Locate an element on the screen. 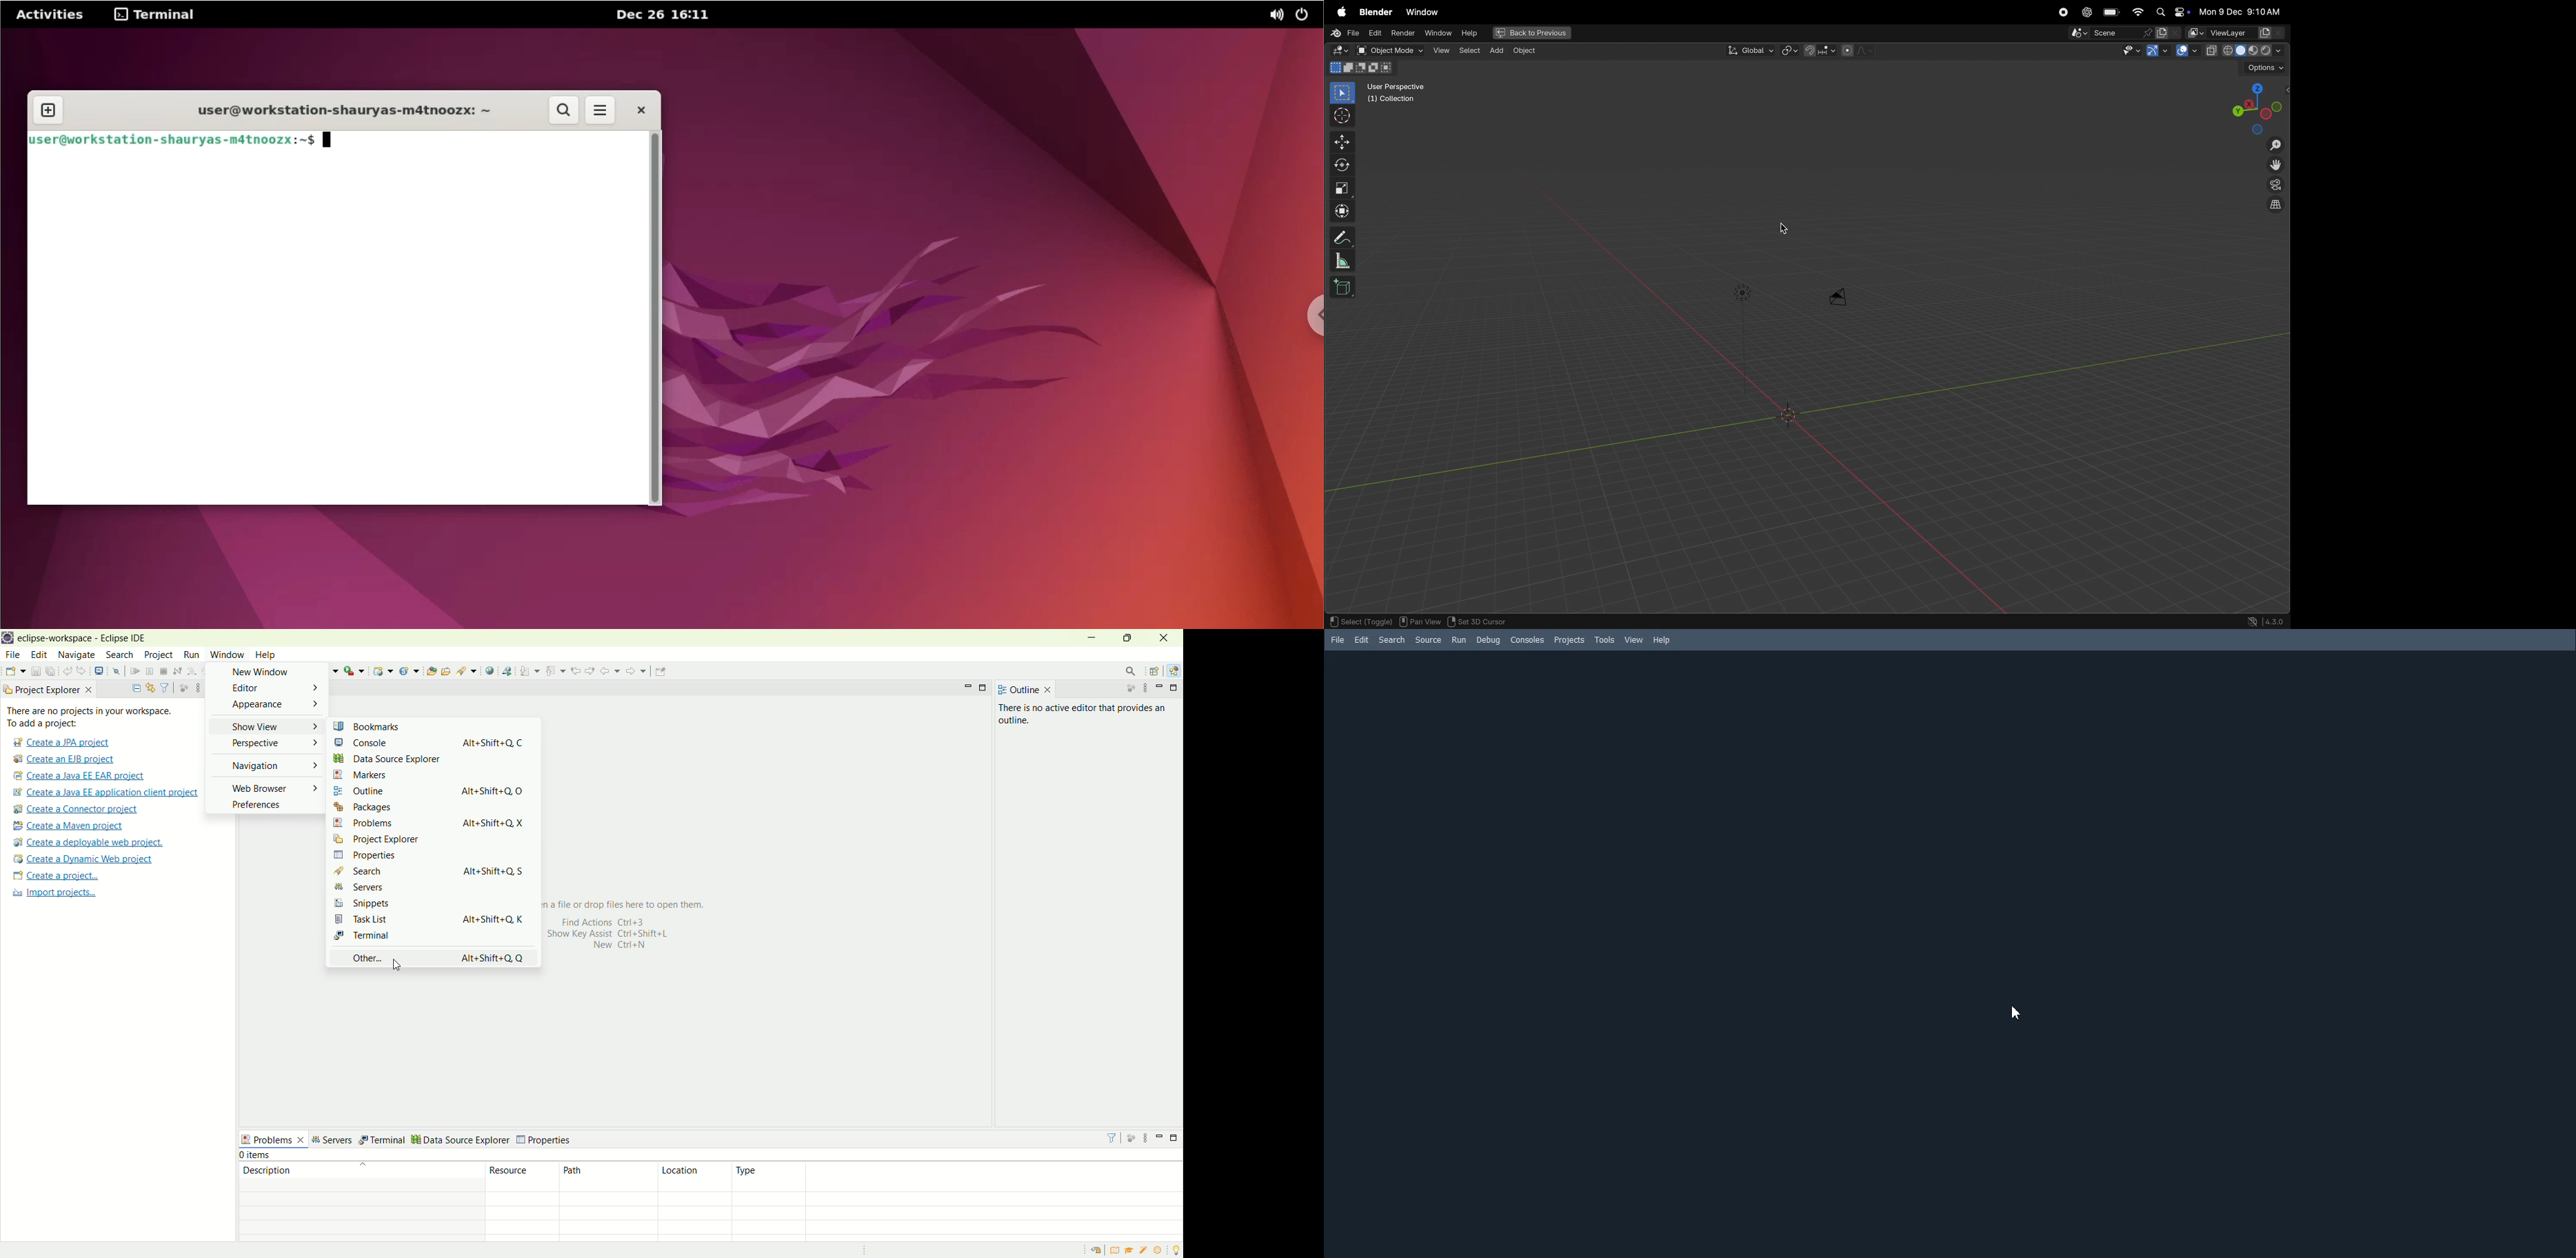 This screenshot has height=1260, width=2576. focus on active task is located at coordinates (1133, 689).